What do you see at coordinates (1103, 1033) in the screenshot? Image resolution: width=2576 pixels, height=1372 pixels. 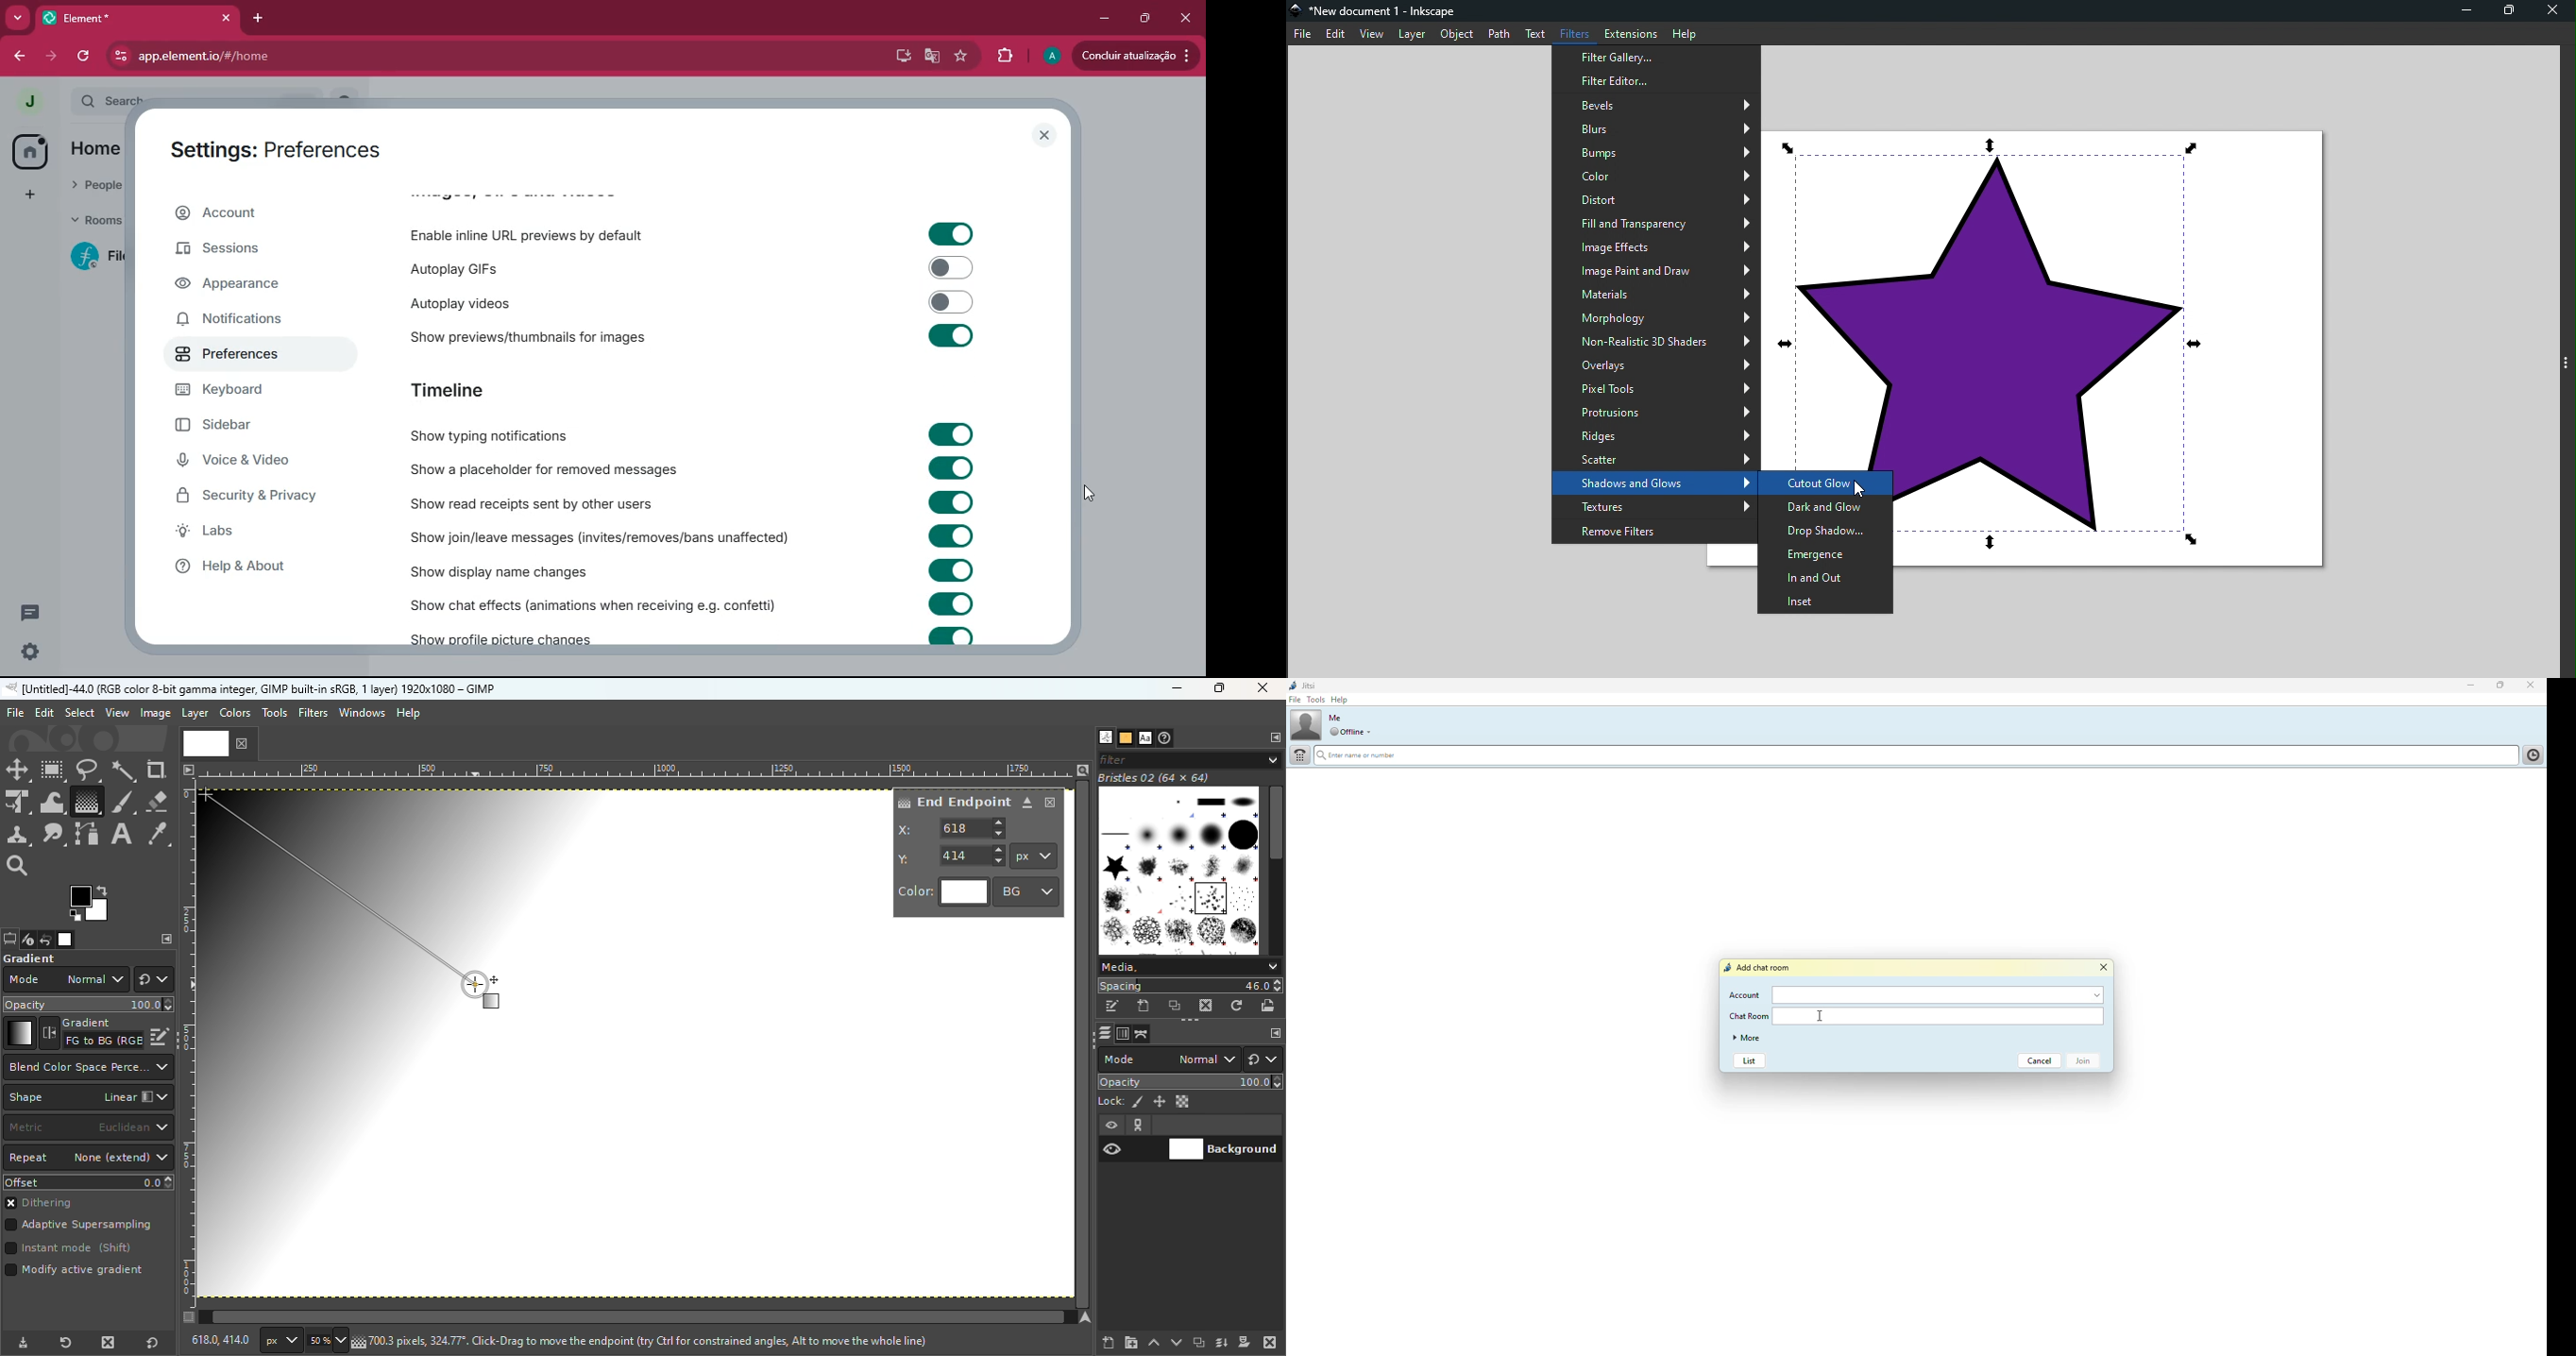 I see `Open the layers dialog` at bounding box center [1103, 1033].